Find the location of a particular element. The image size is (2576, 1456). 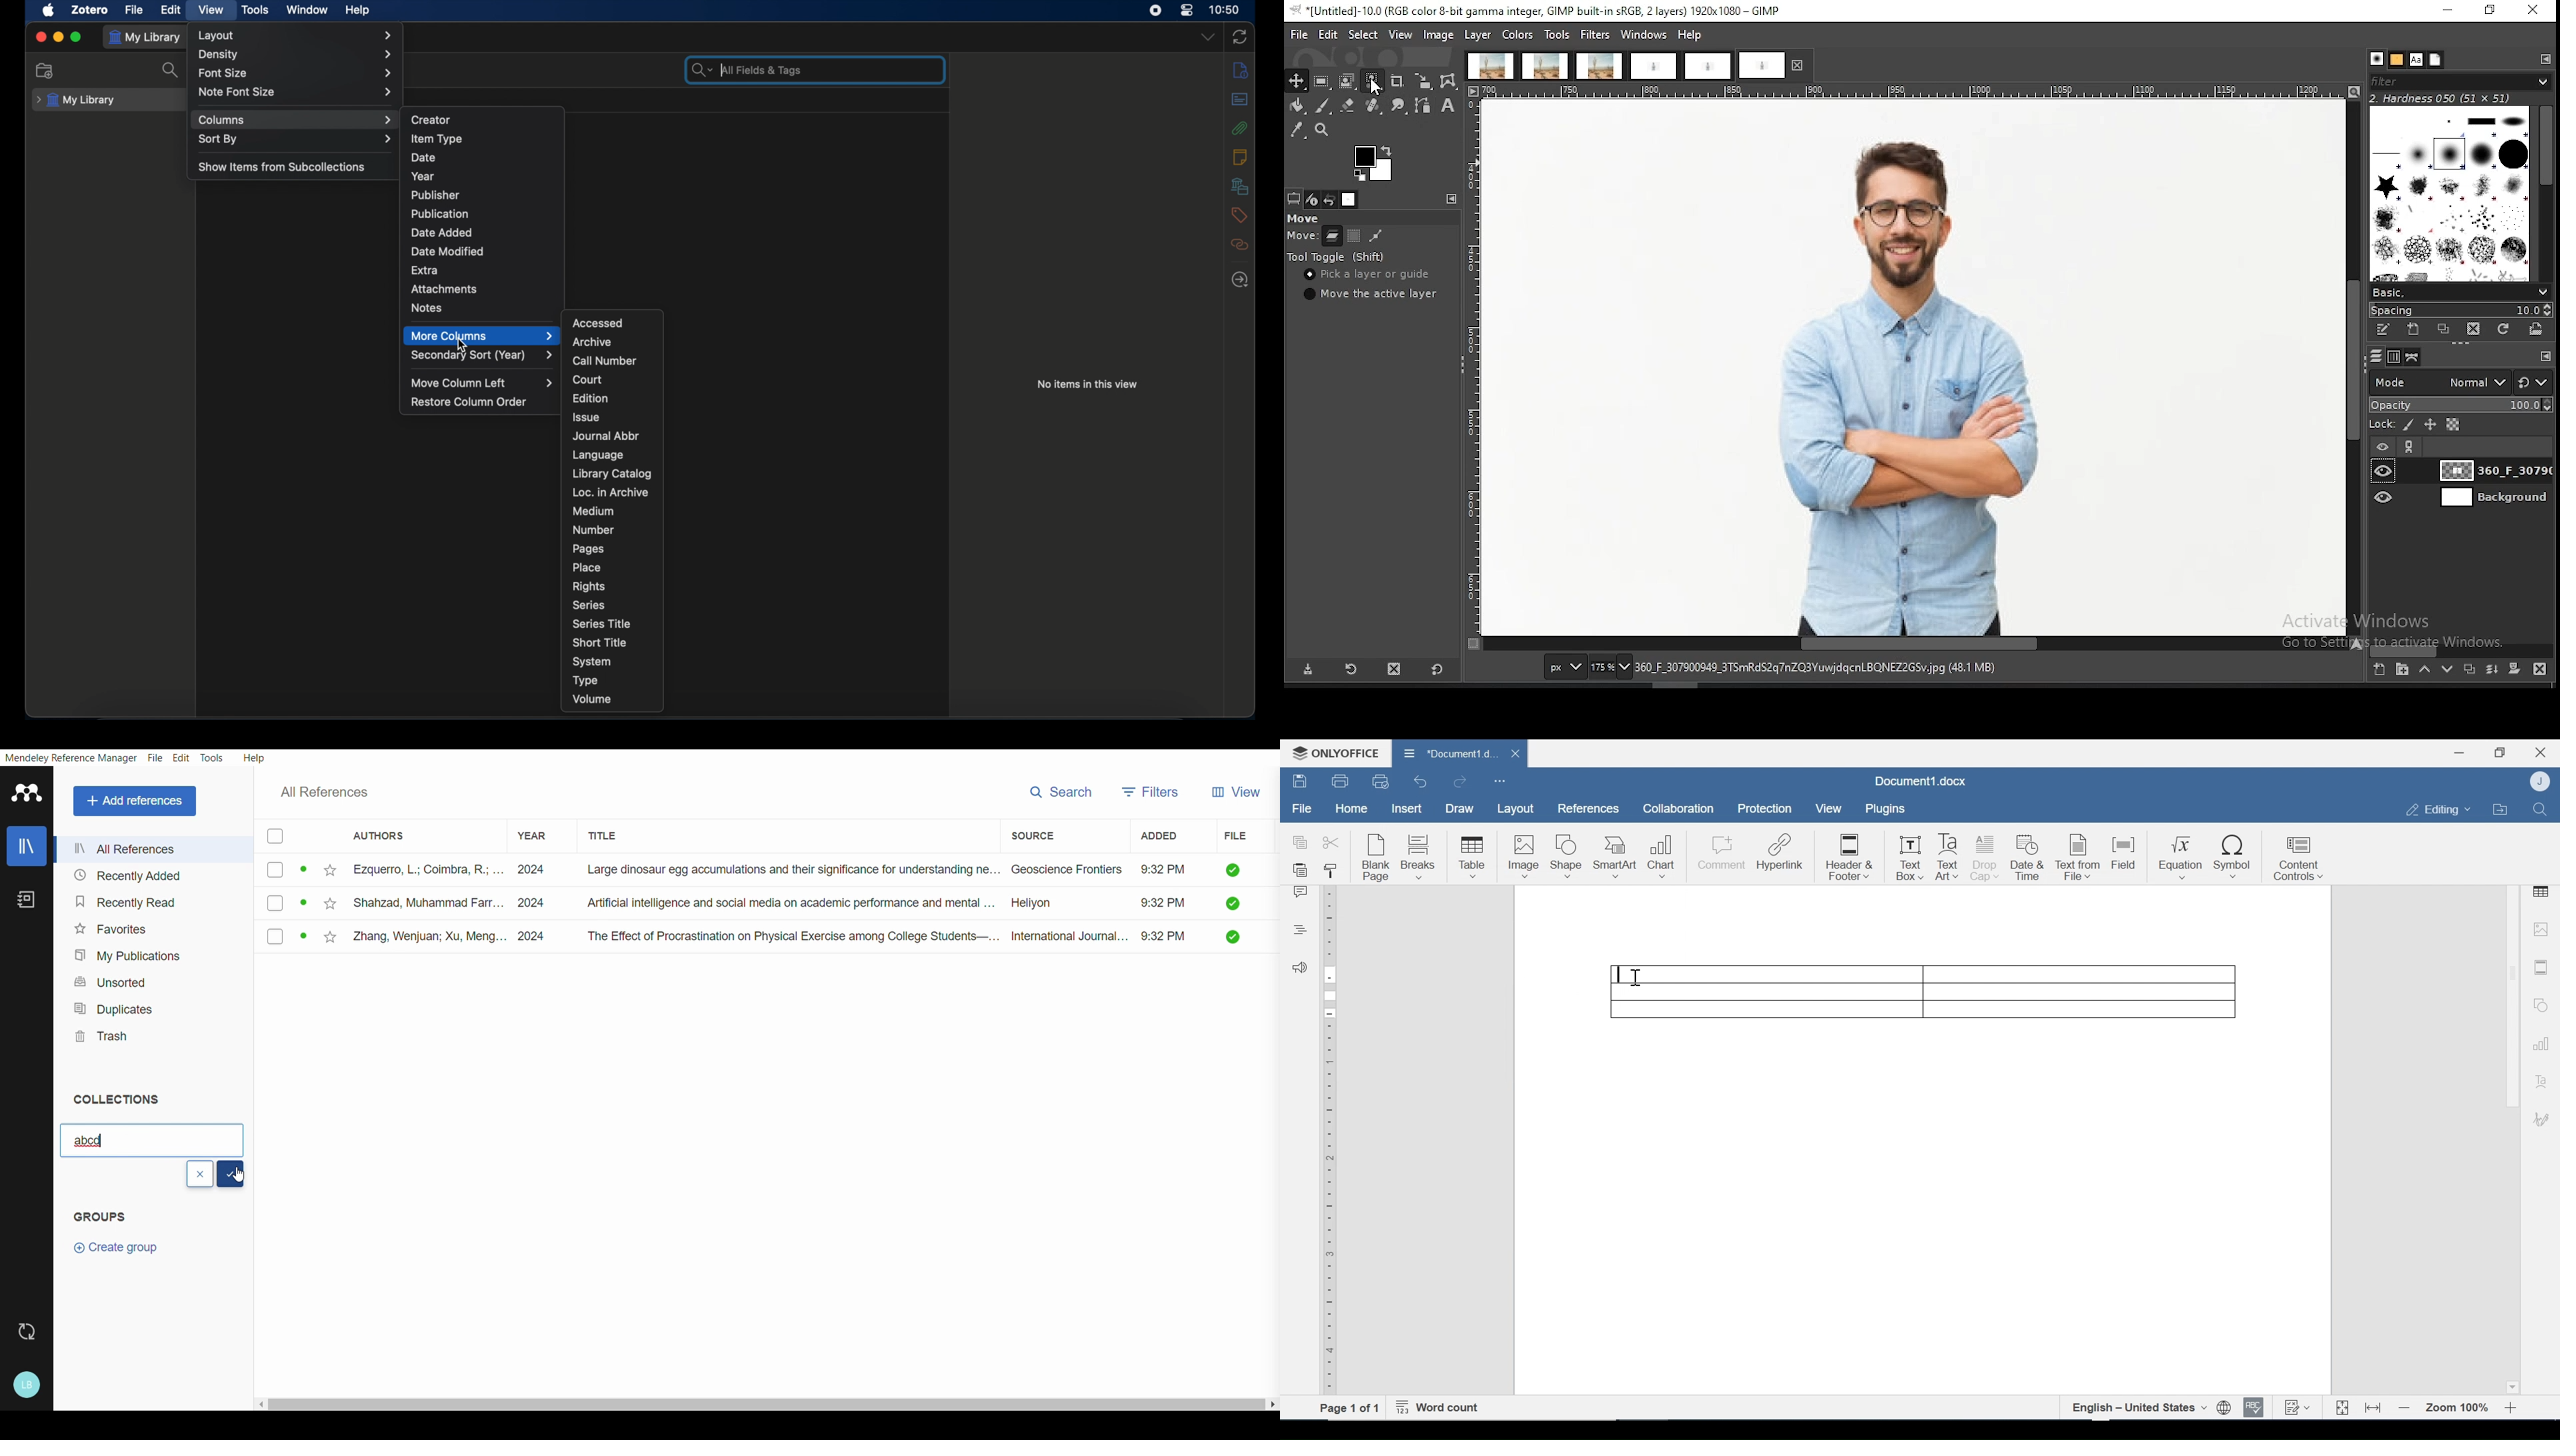

Chart is located at coordinates (1663, 857).